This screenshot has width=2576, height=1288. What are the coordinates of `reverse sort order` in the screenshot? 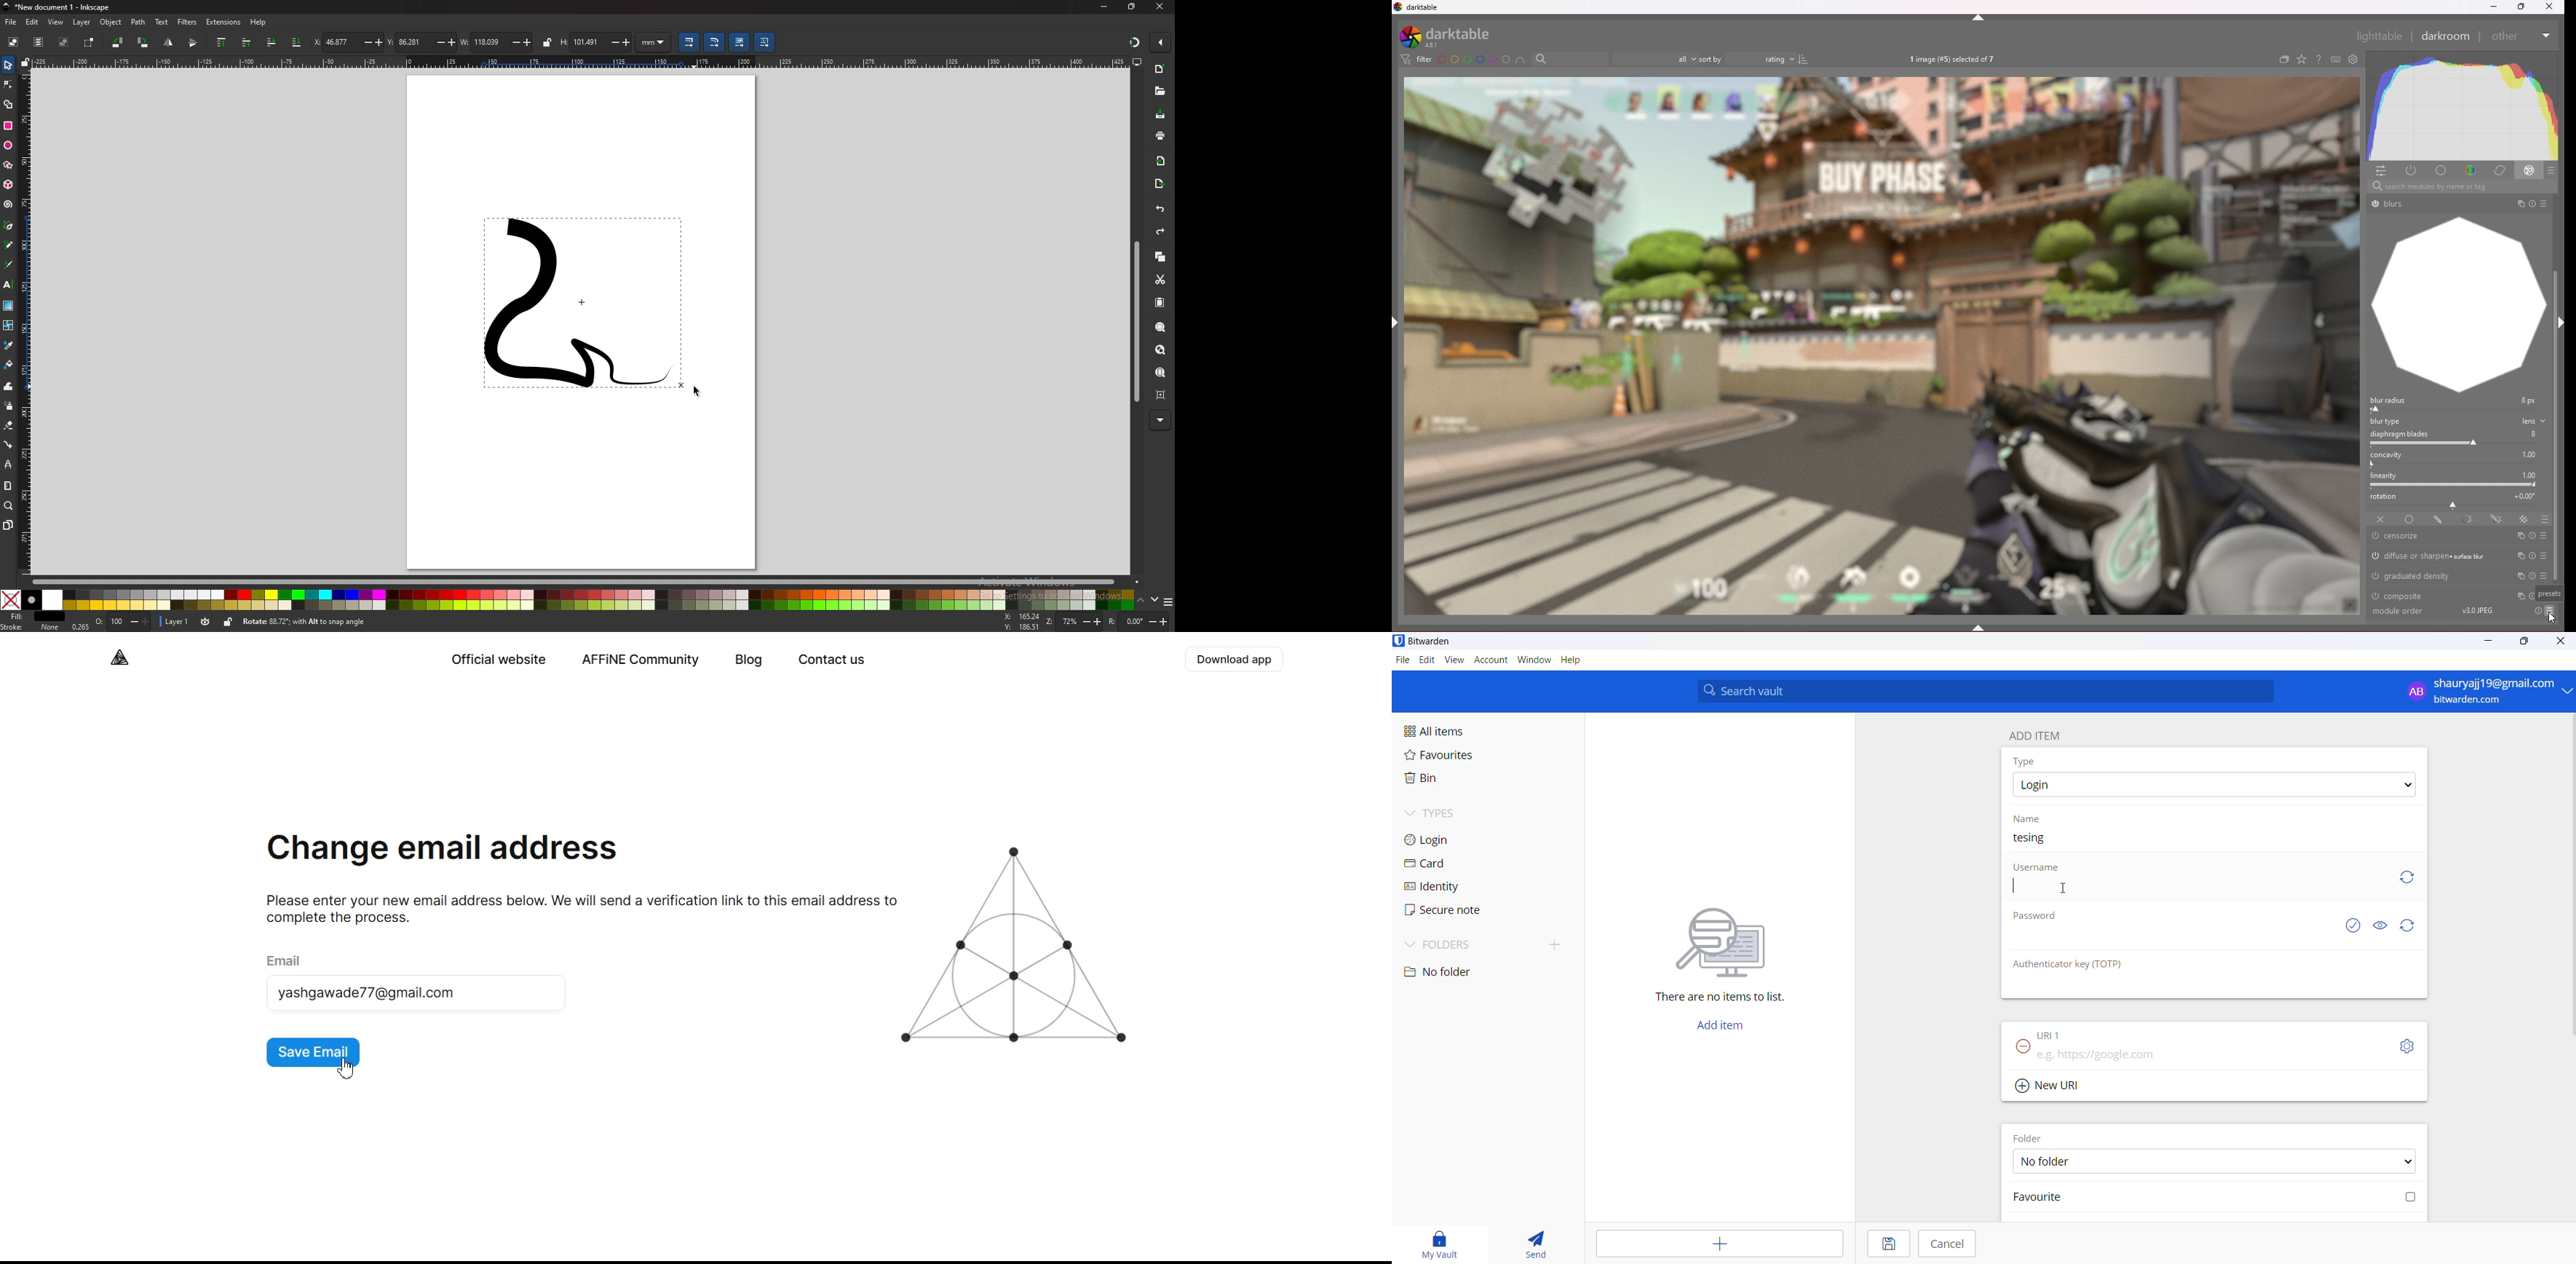 It's located at (1804, 59).